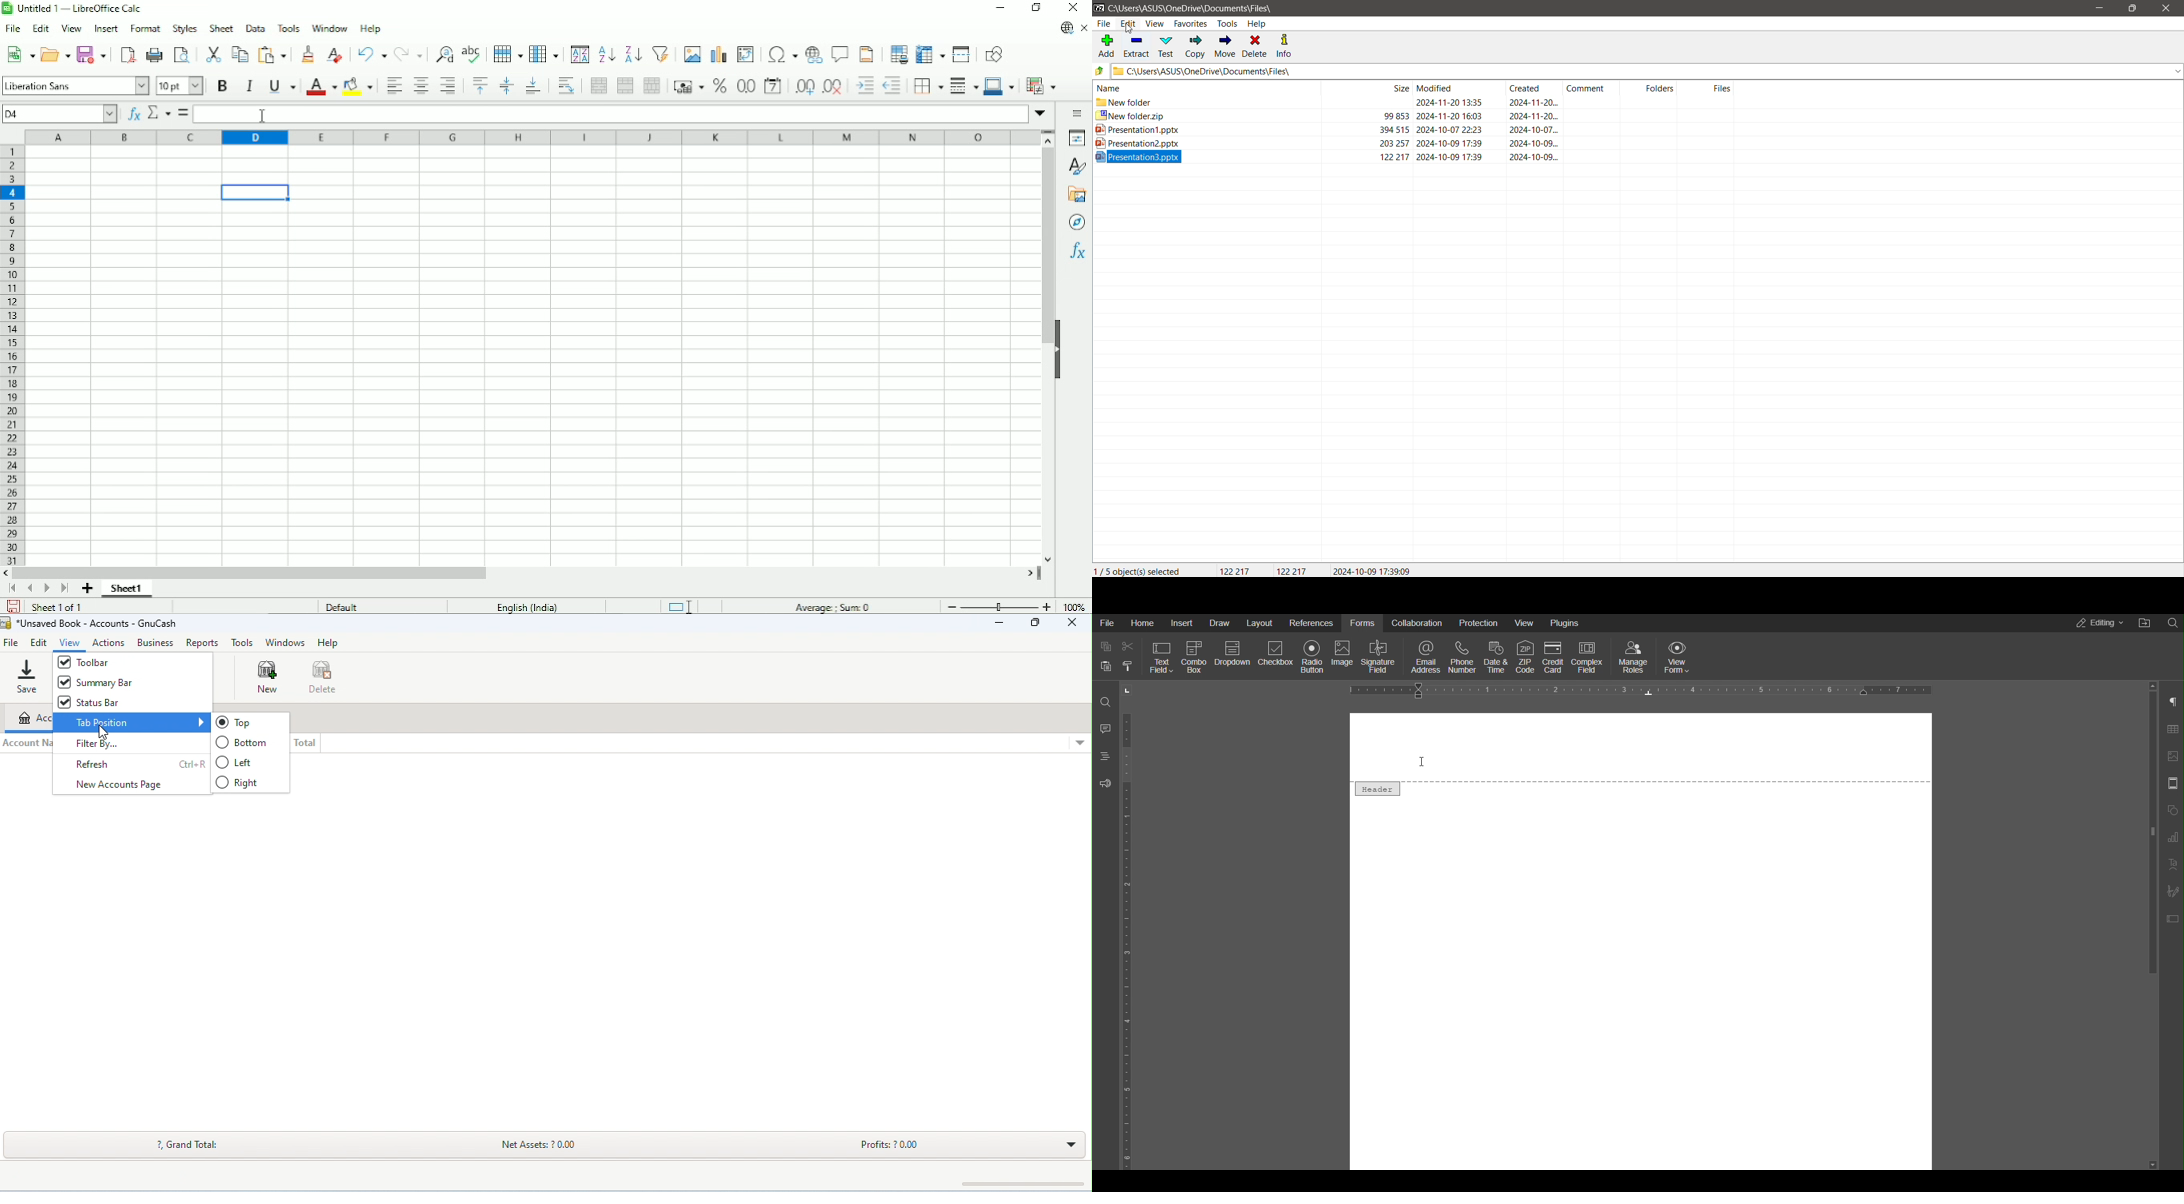 The height and width of the screenshot is (1204, 2184). I want to click on Email Address, so click(1422, 656).